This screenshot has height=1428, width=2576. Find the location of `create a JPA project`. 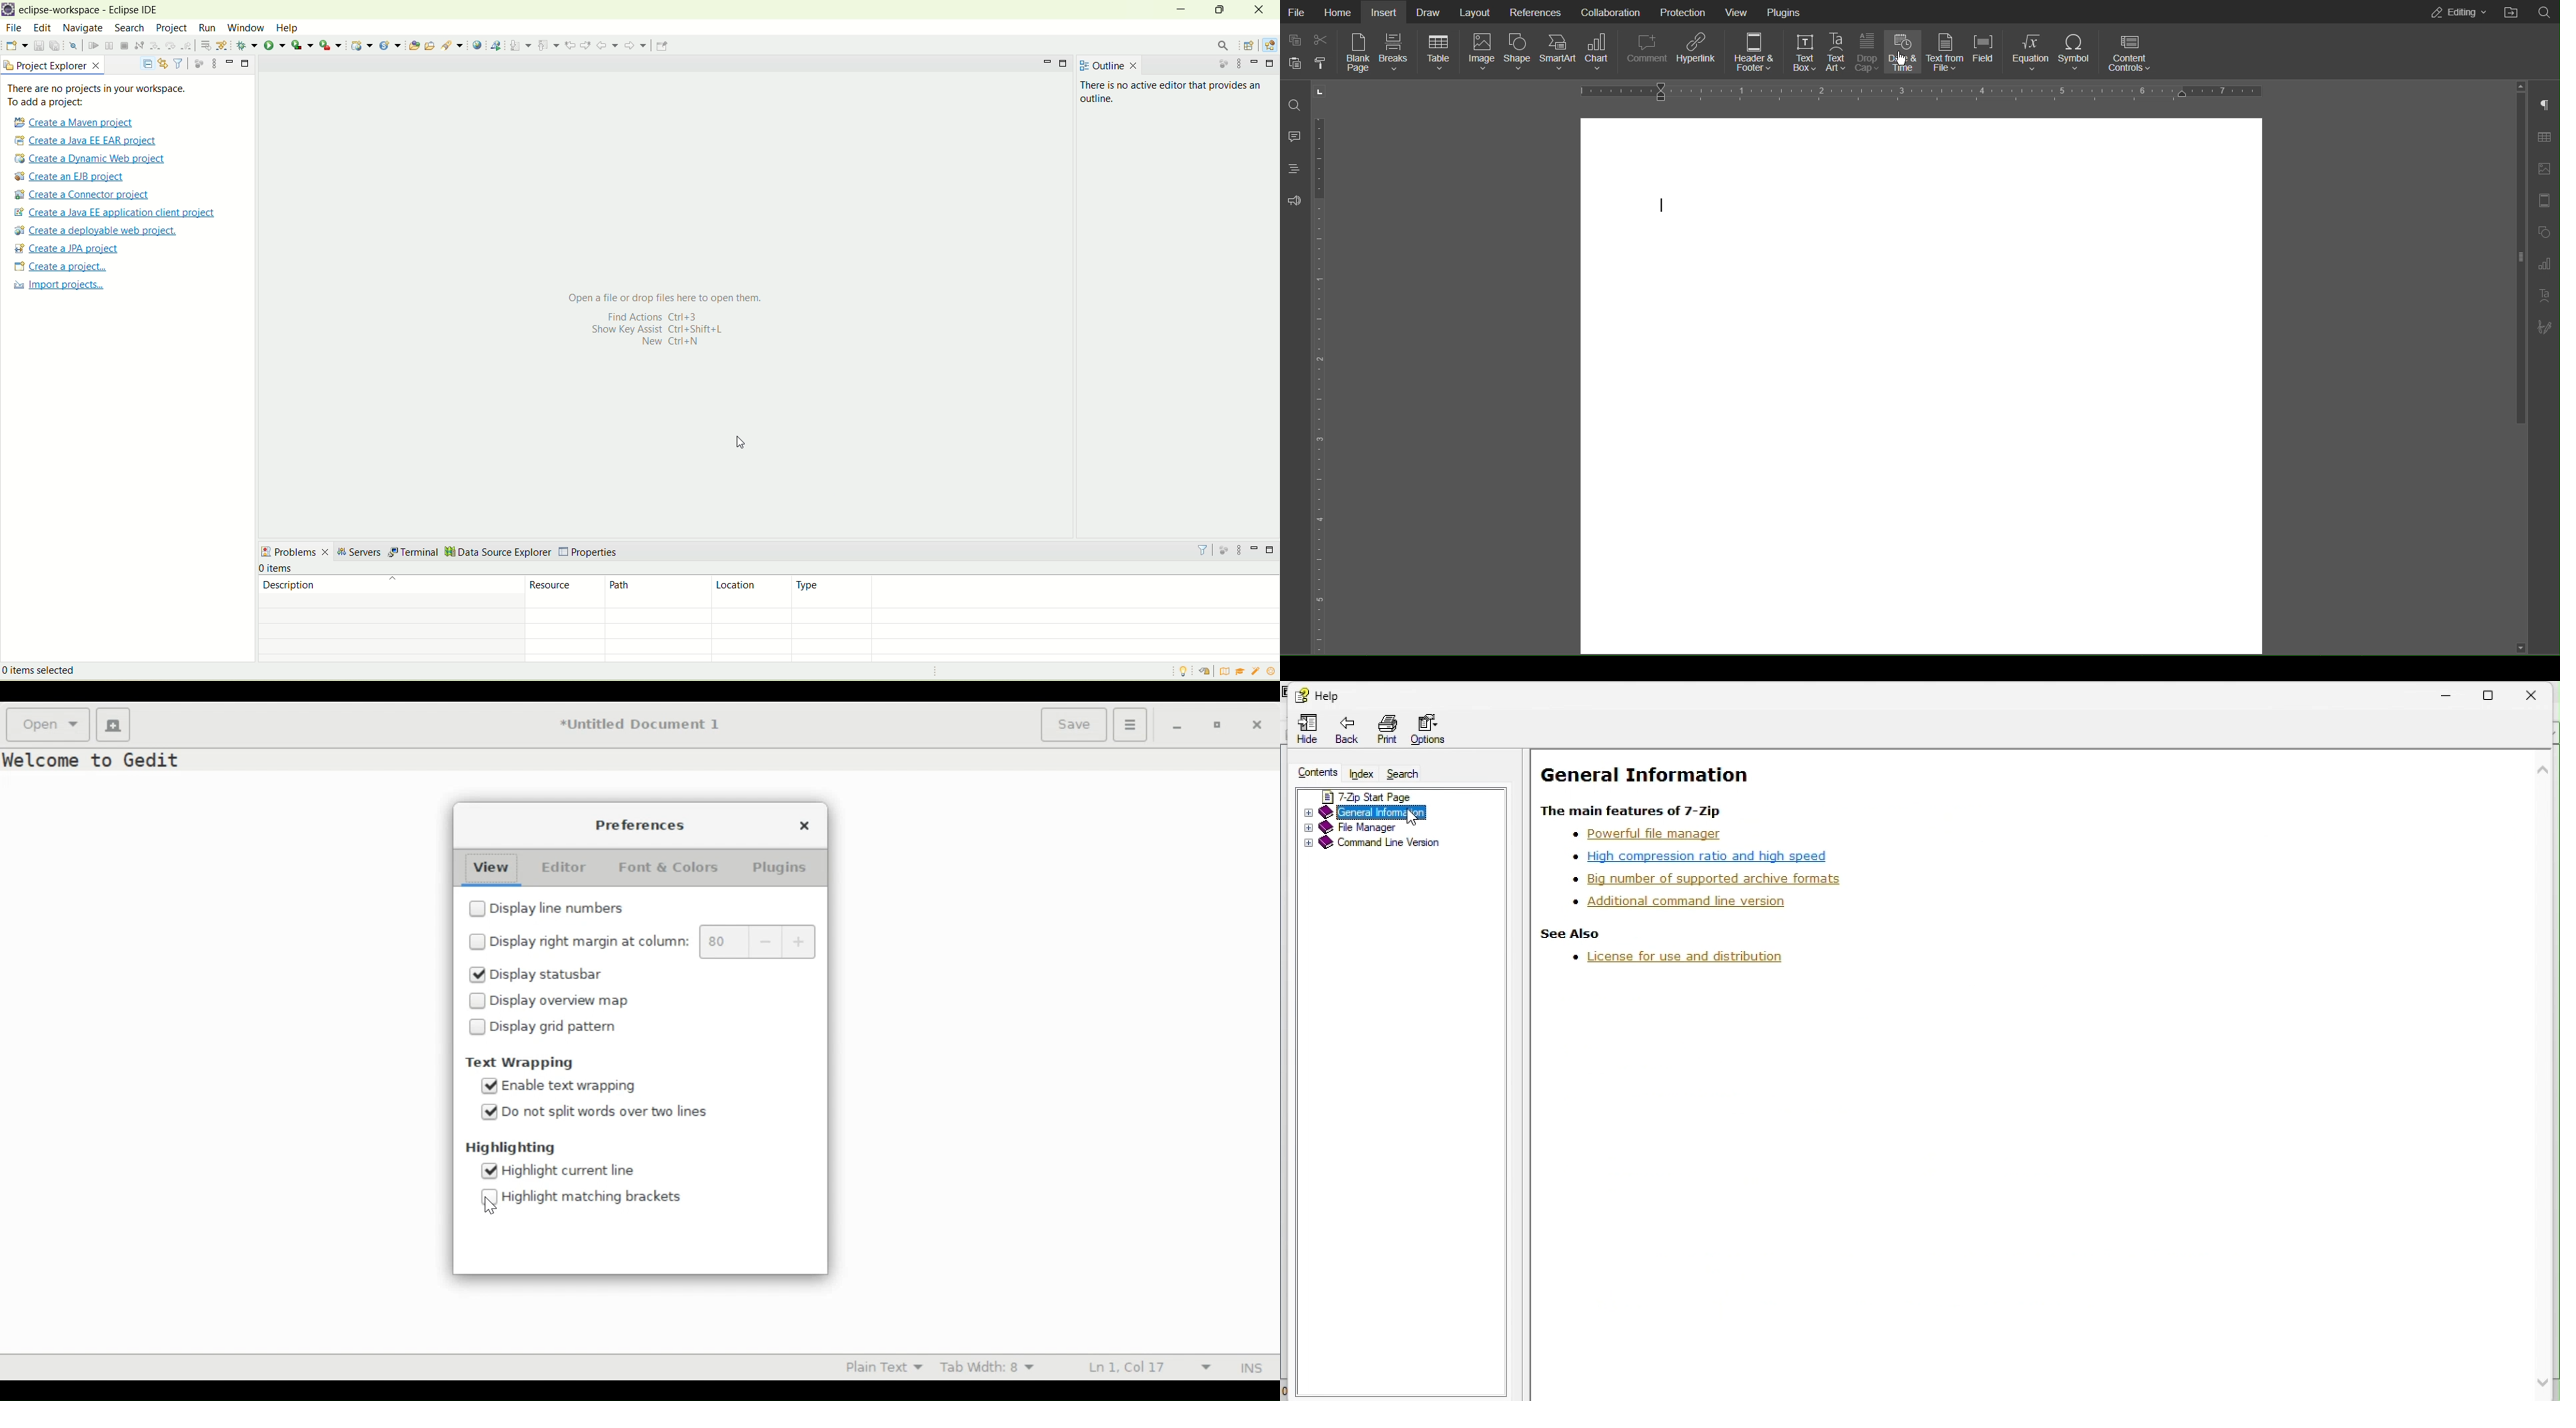

create a JPA project is located at coordinates (67, 249).